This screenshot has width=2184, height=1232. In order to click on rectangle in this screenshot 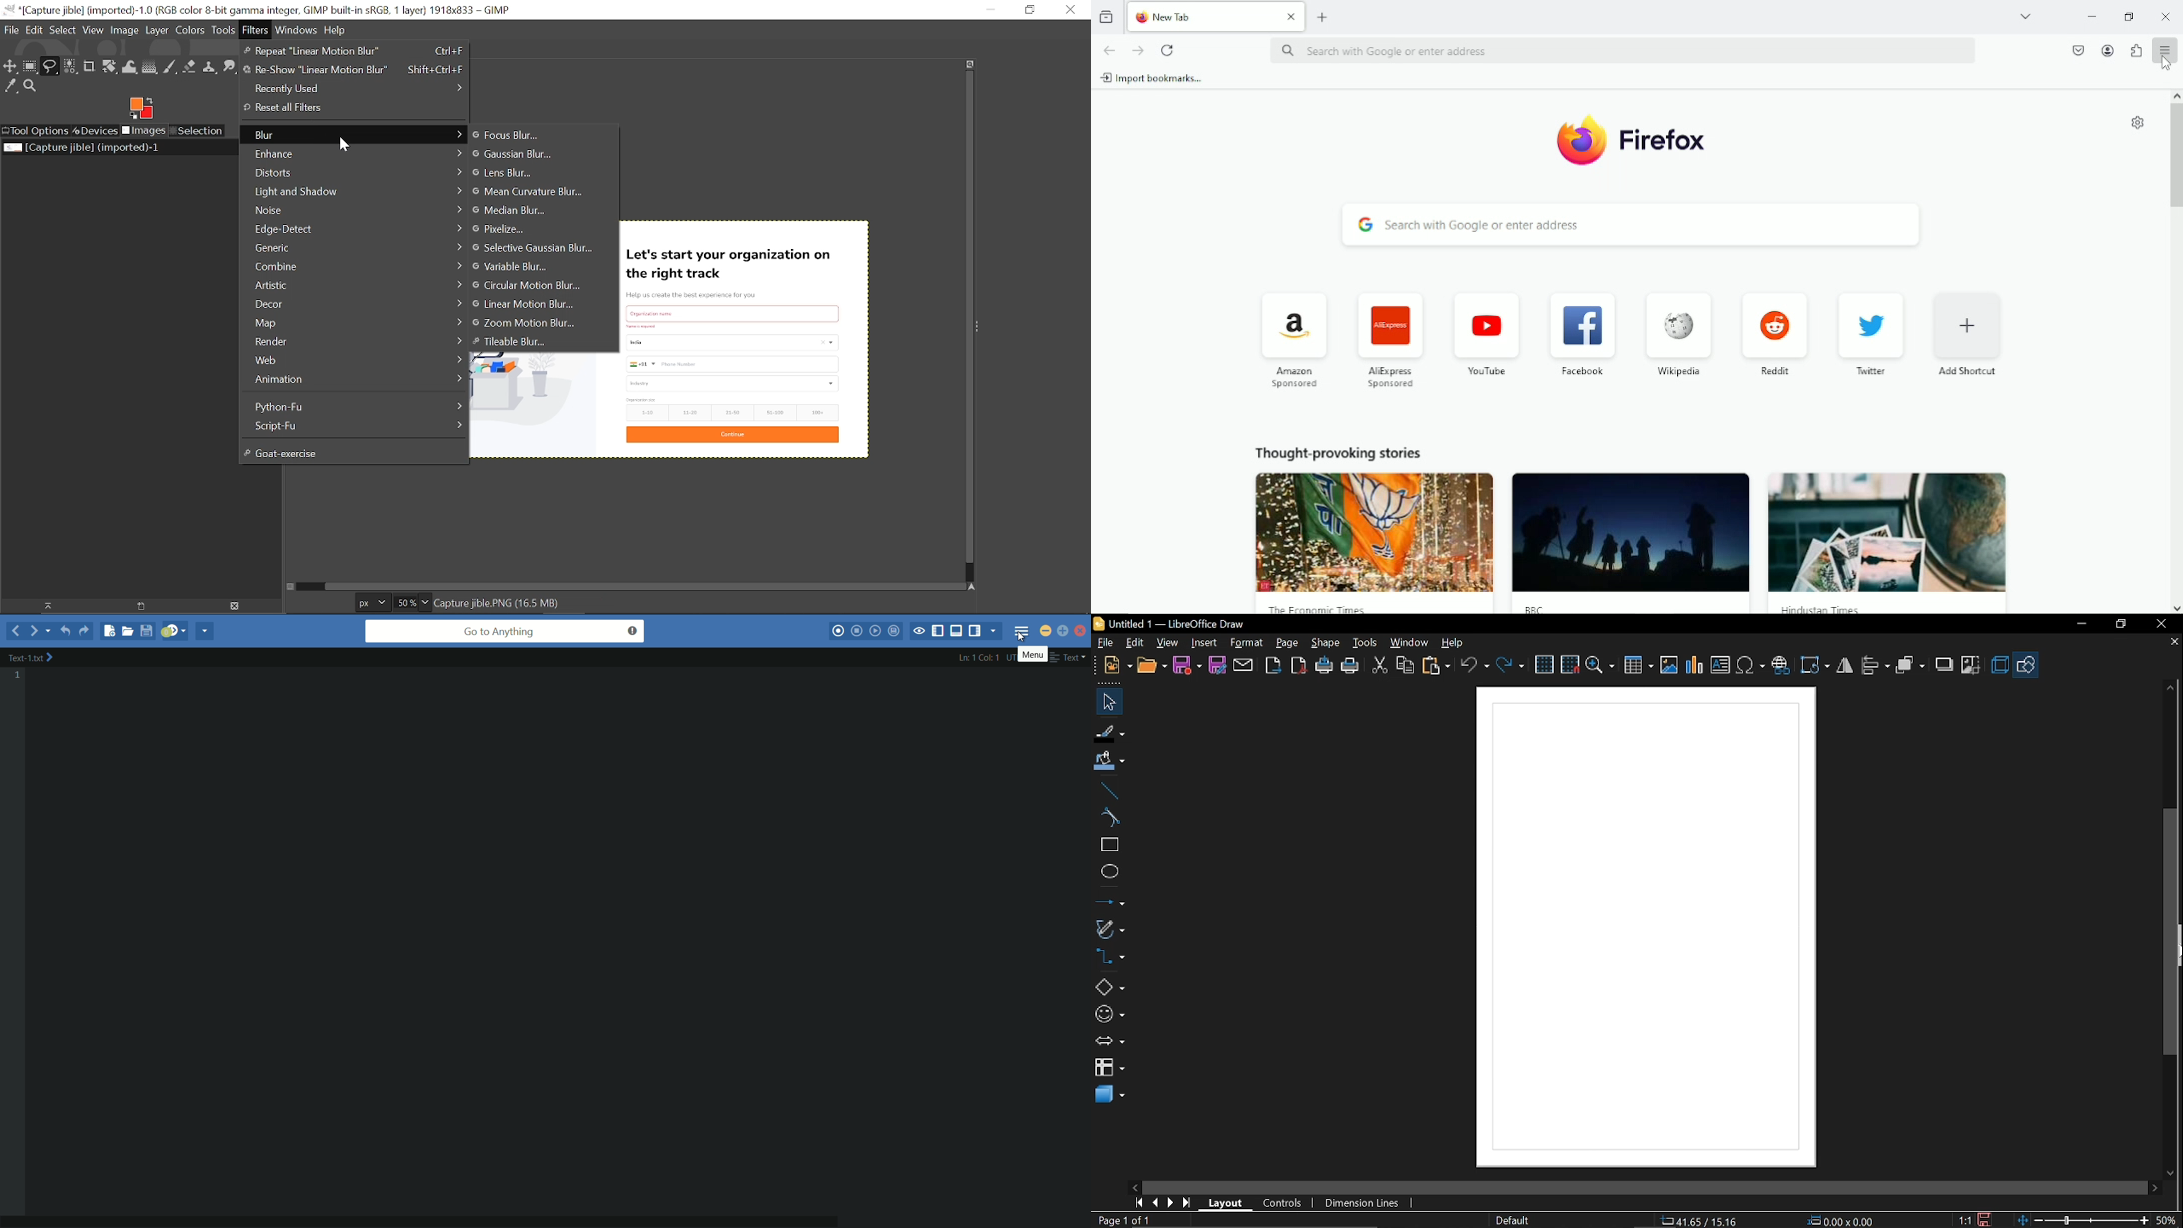, I will do `click(1106, 845)`.